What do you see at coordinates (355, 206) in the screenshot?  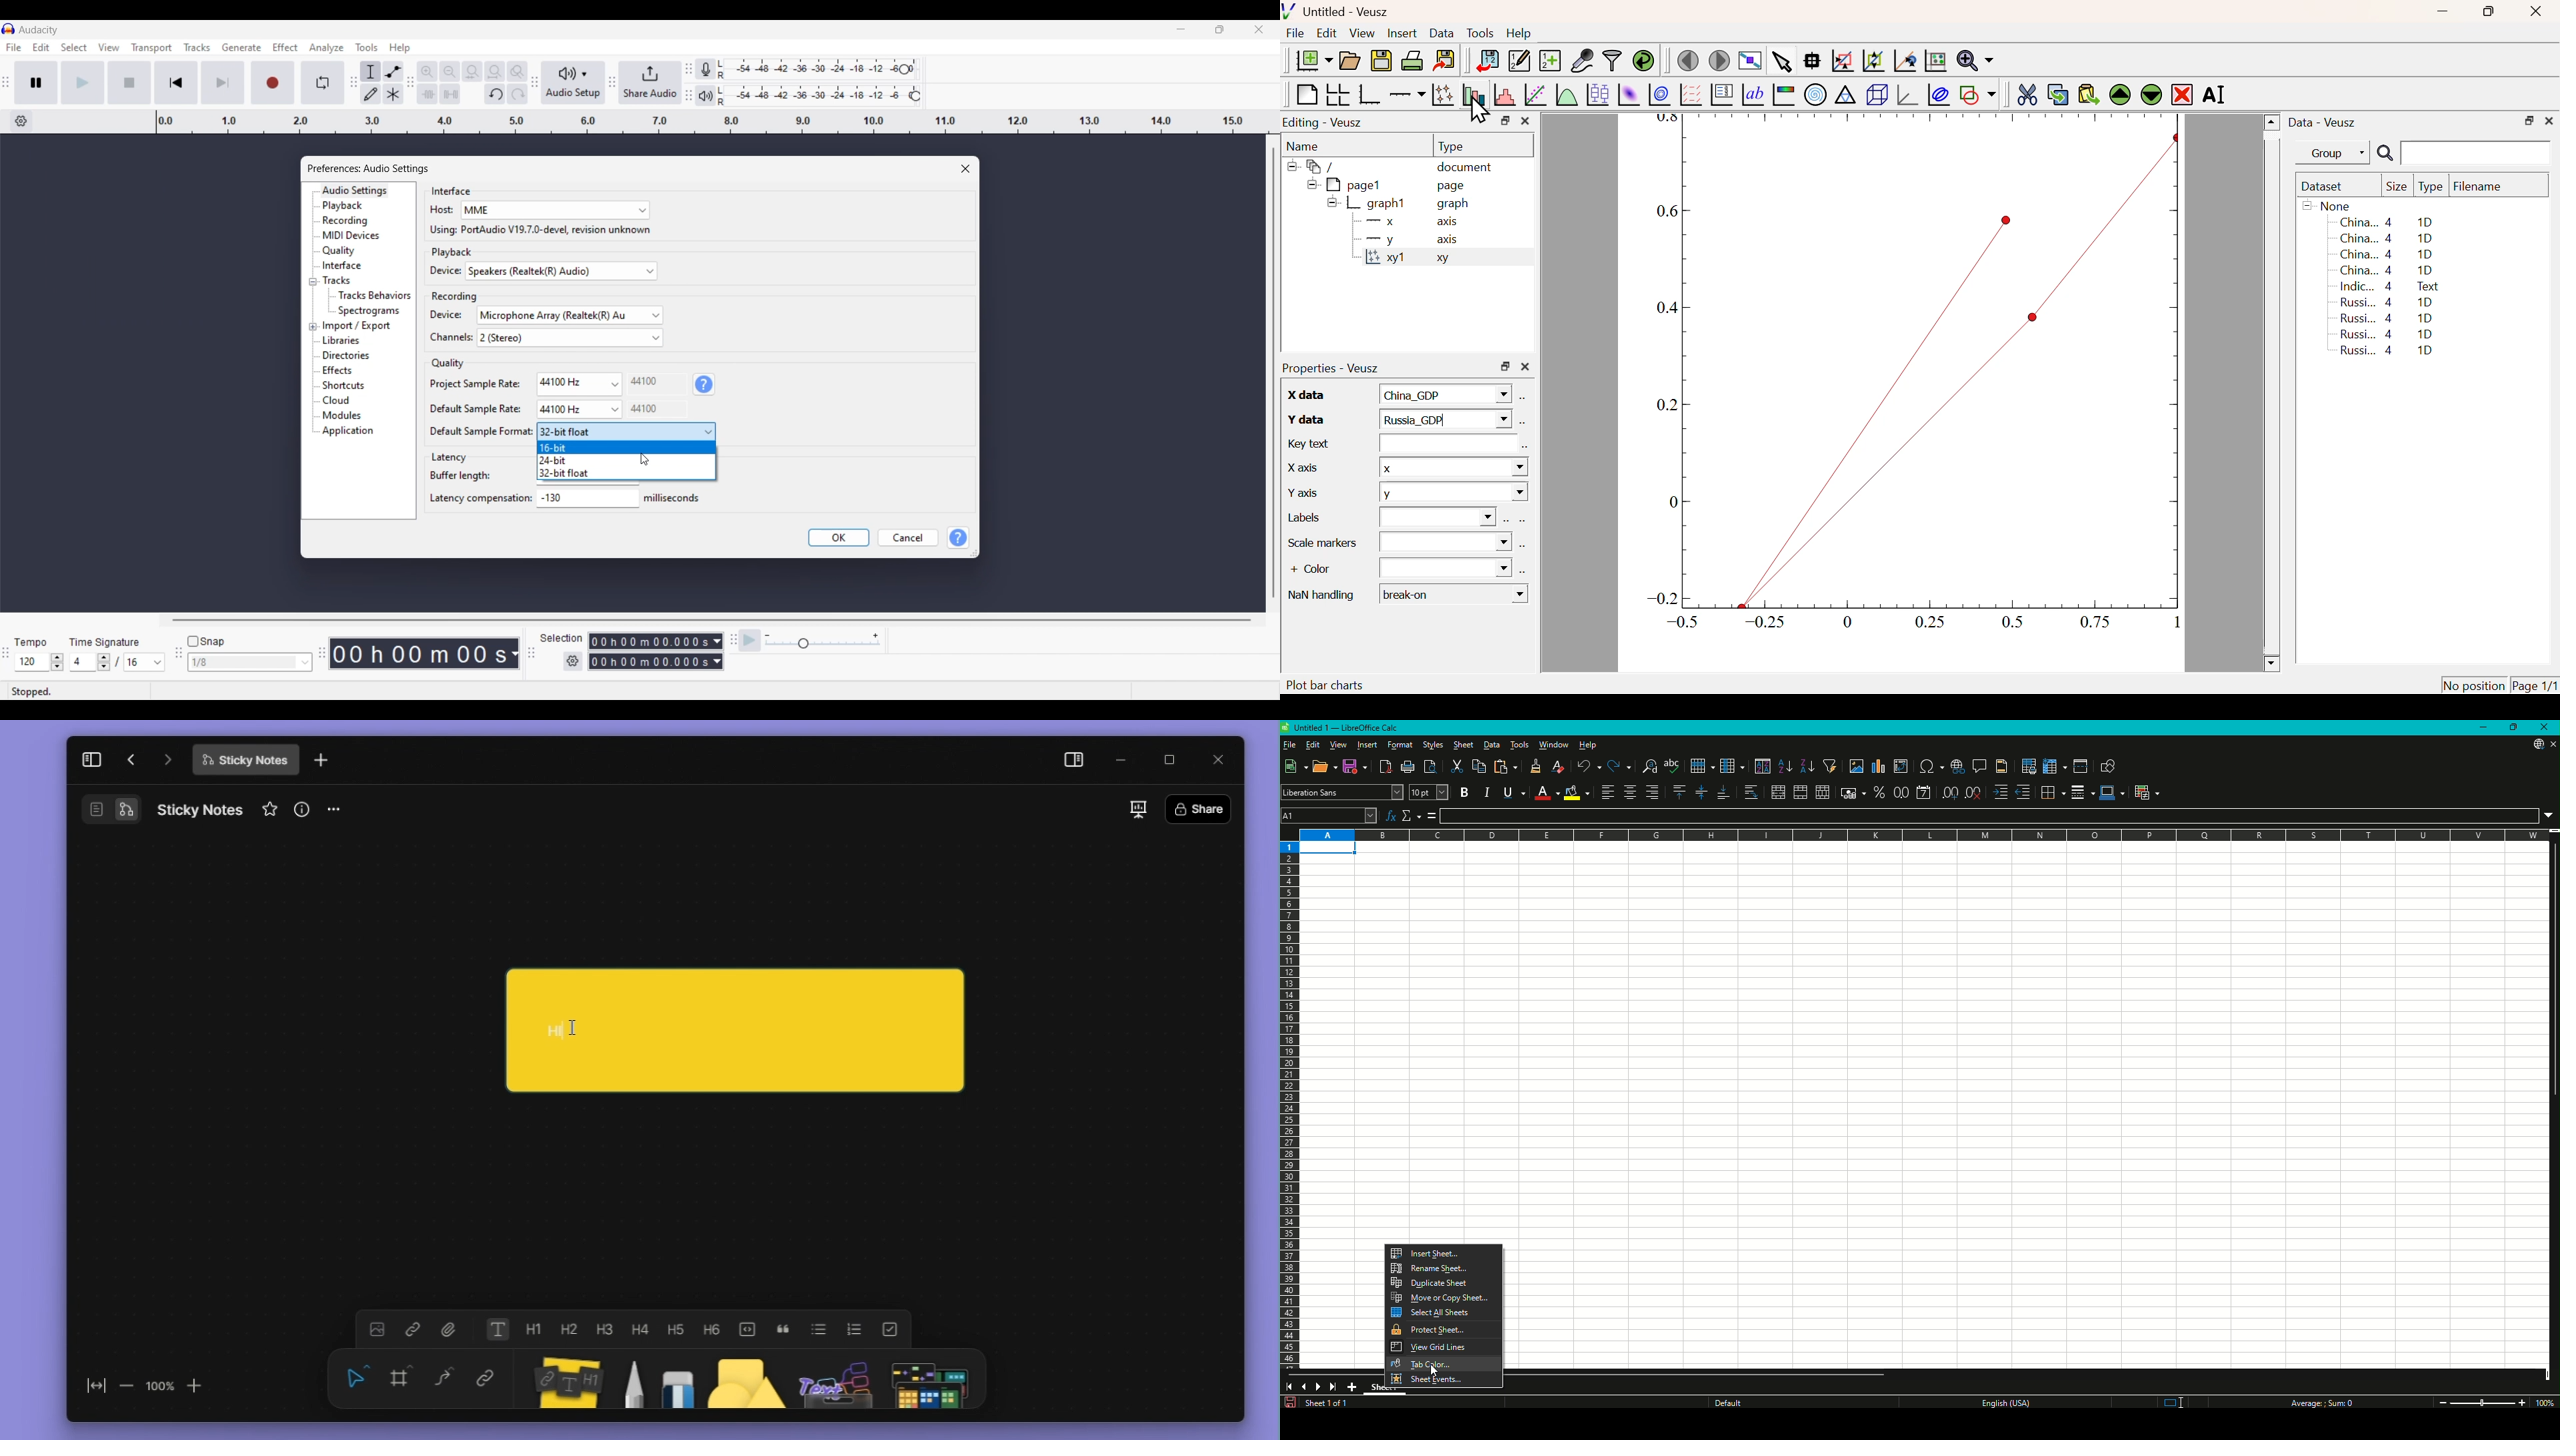 I see `Playback` at bounding box center [355, 206].